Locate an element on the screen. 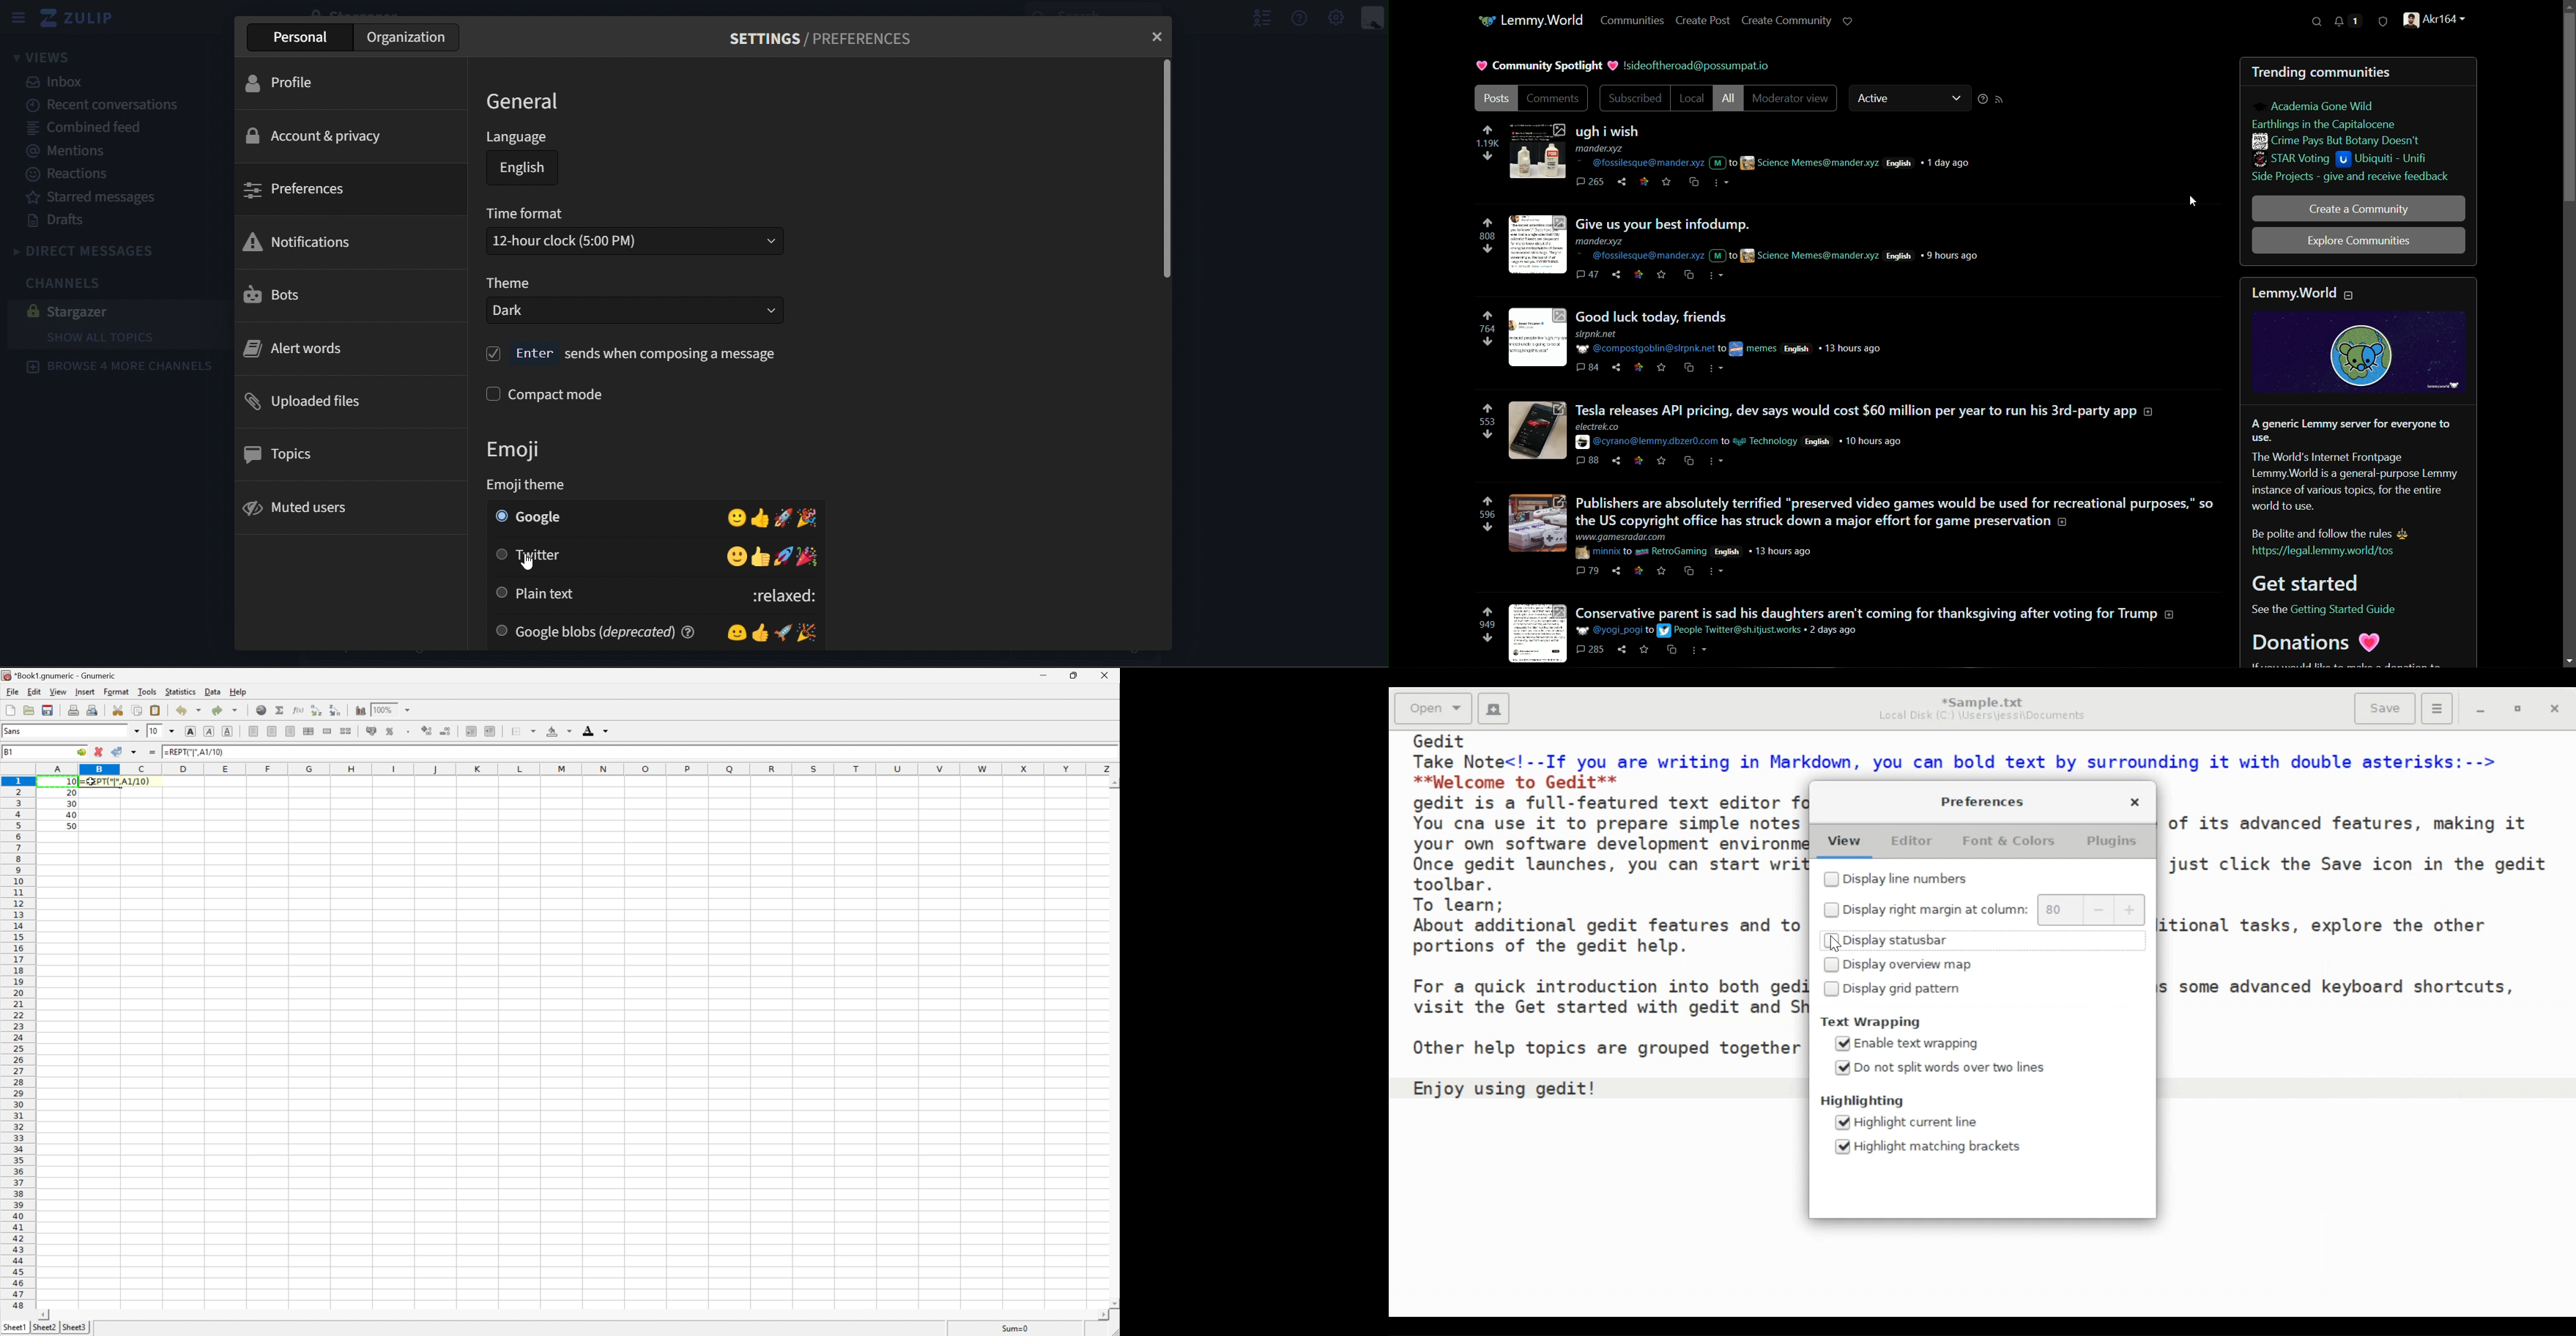 This screenshot has height=1344, width=2576. muted users is located at coordinates (297, 508).